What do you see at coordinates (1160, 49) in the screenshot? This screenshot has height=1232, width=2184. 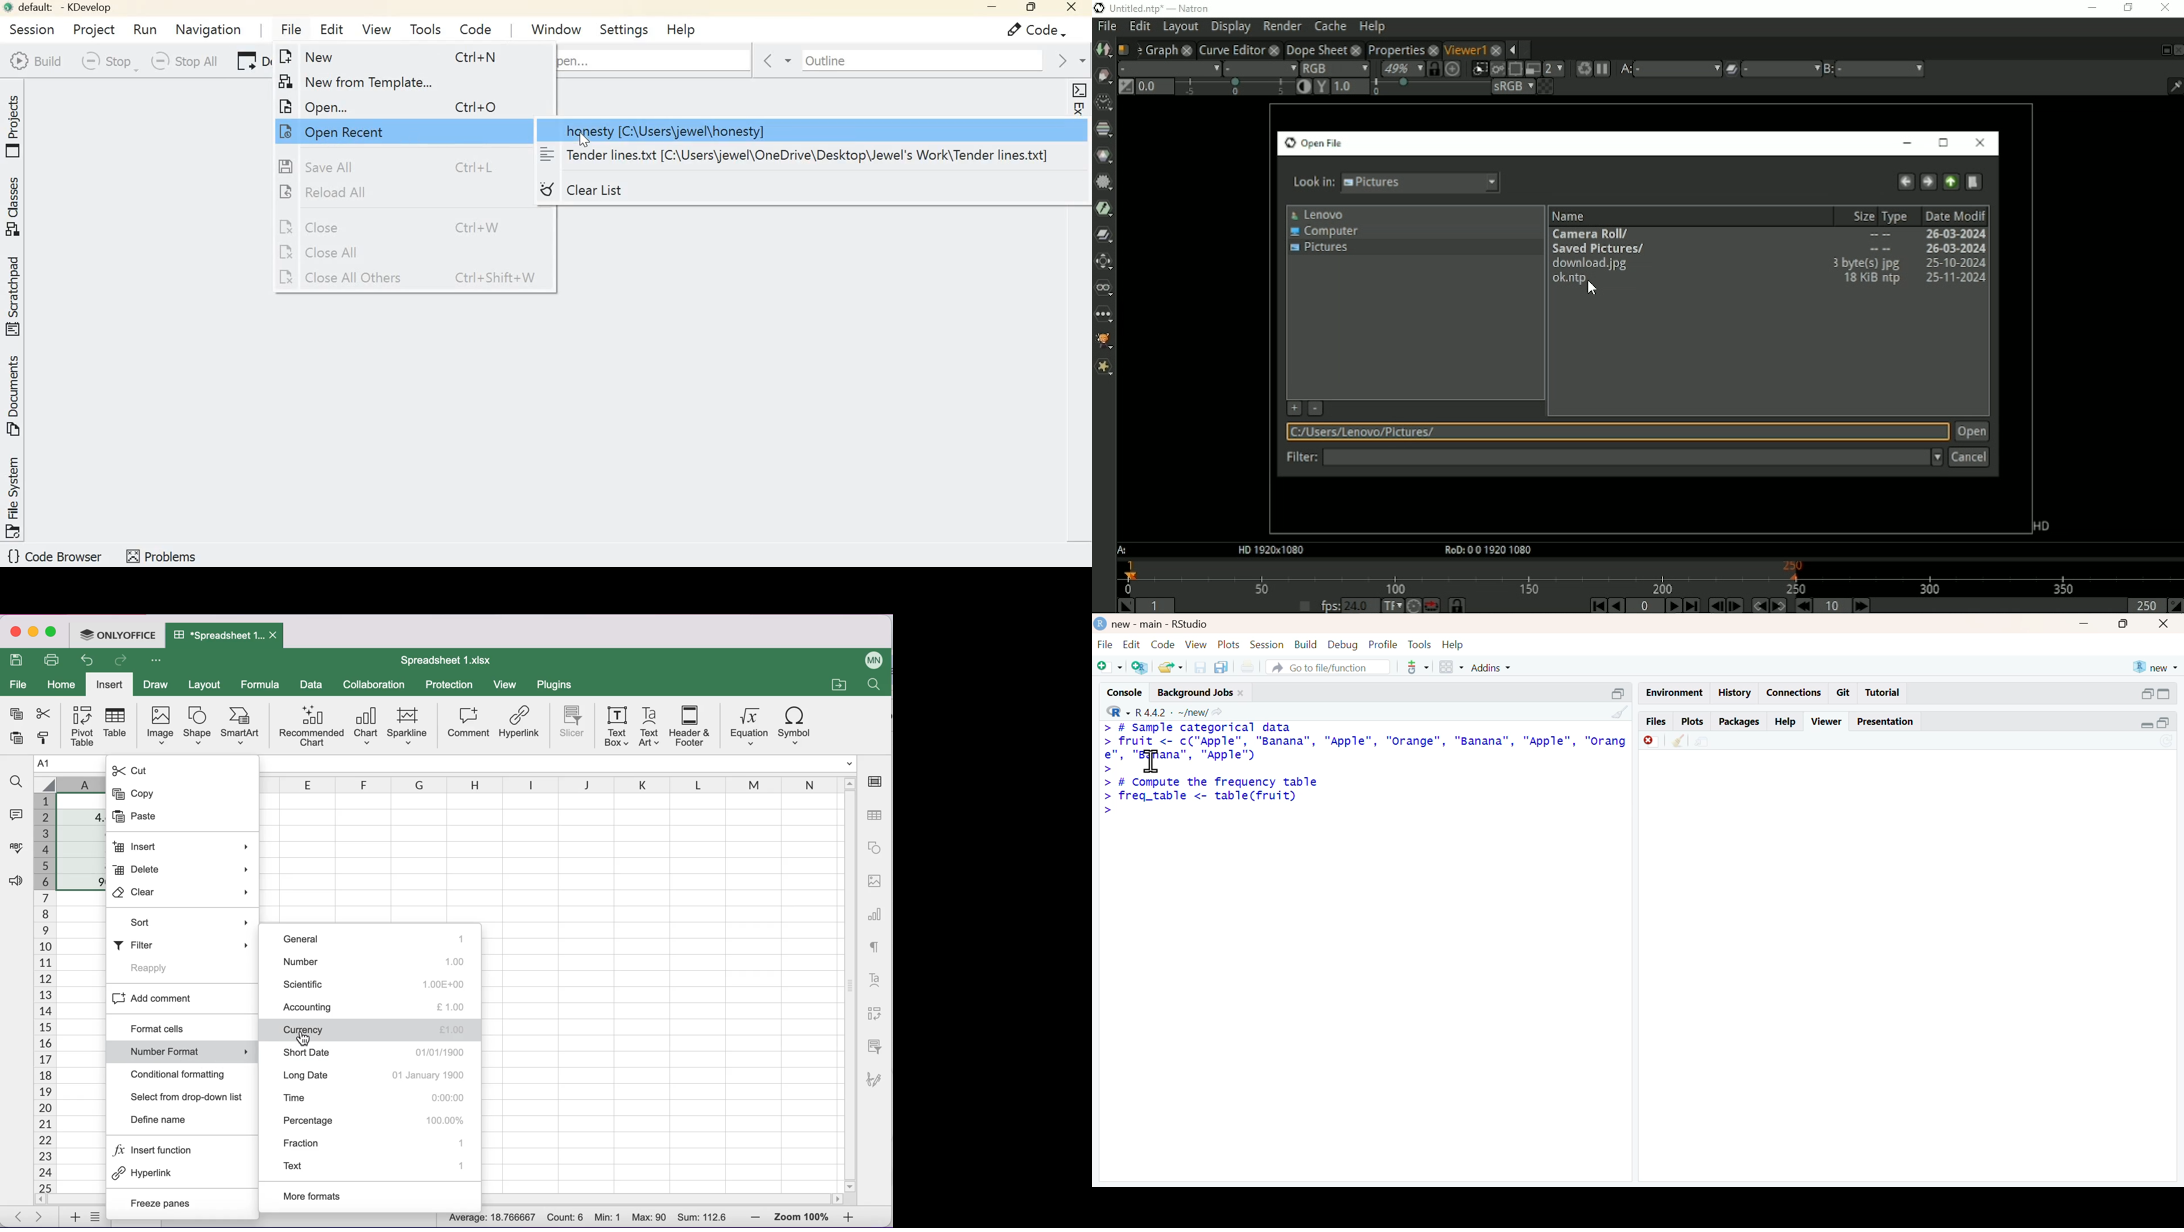 I see `Graph` at bounding box center [1160, 49].